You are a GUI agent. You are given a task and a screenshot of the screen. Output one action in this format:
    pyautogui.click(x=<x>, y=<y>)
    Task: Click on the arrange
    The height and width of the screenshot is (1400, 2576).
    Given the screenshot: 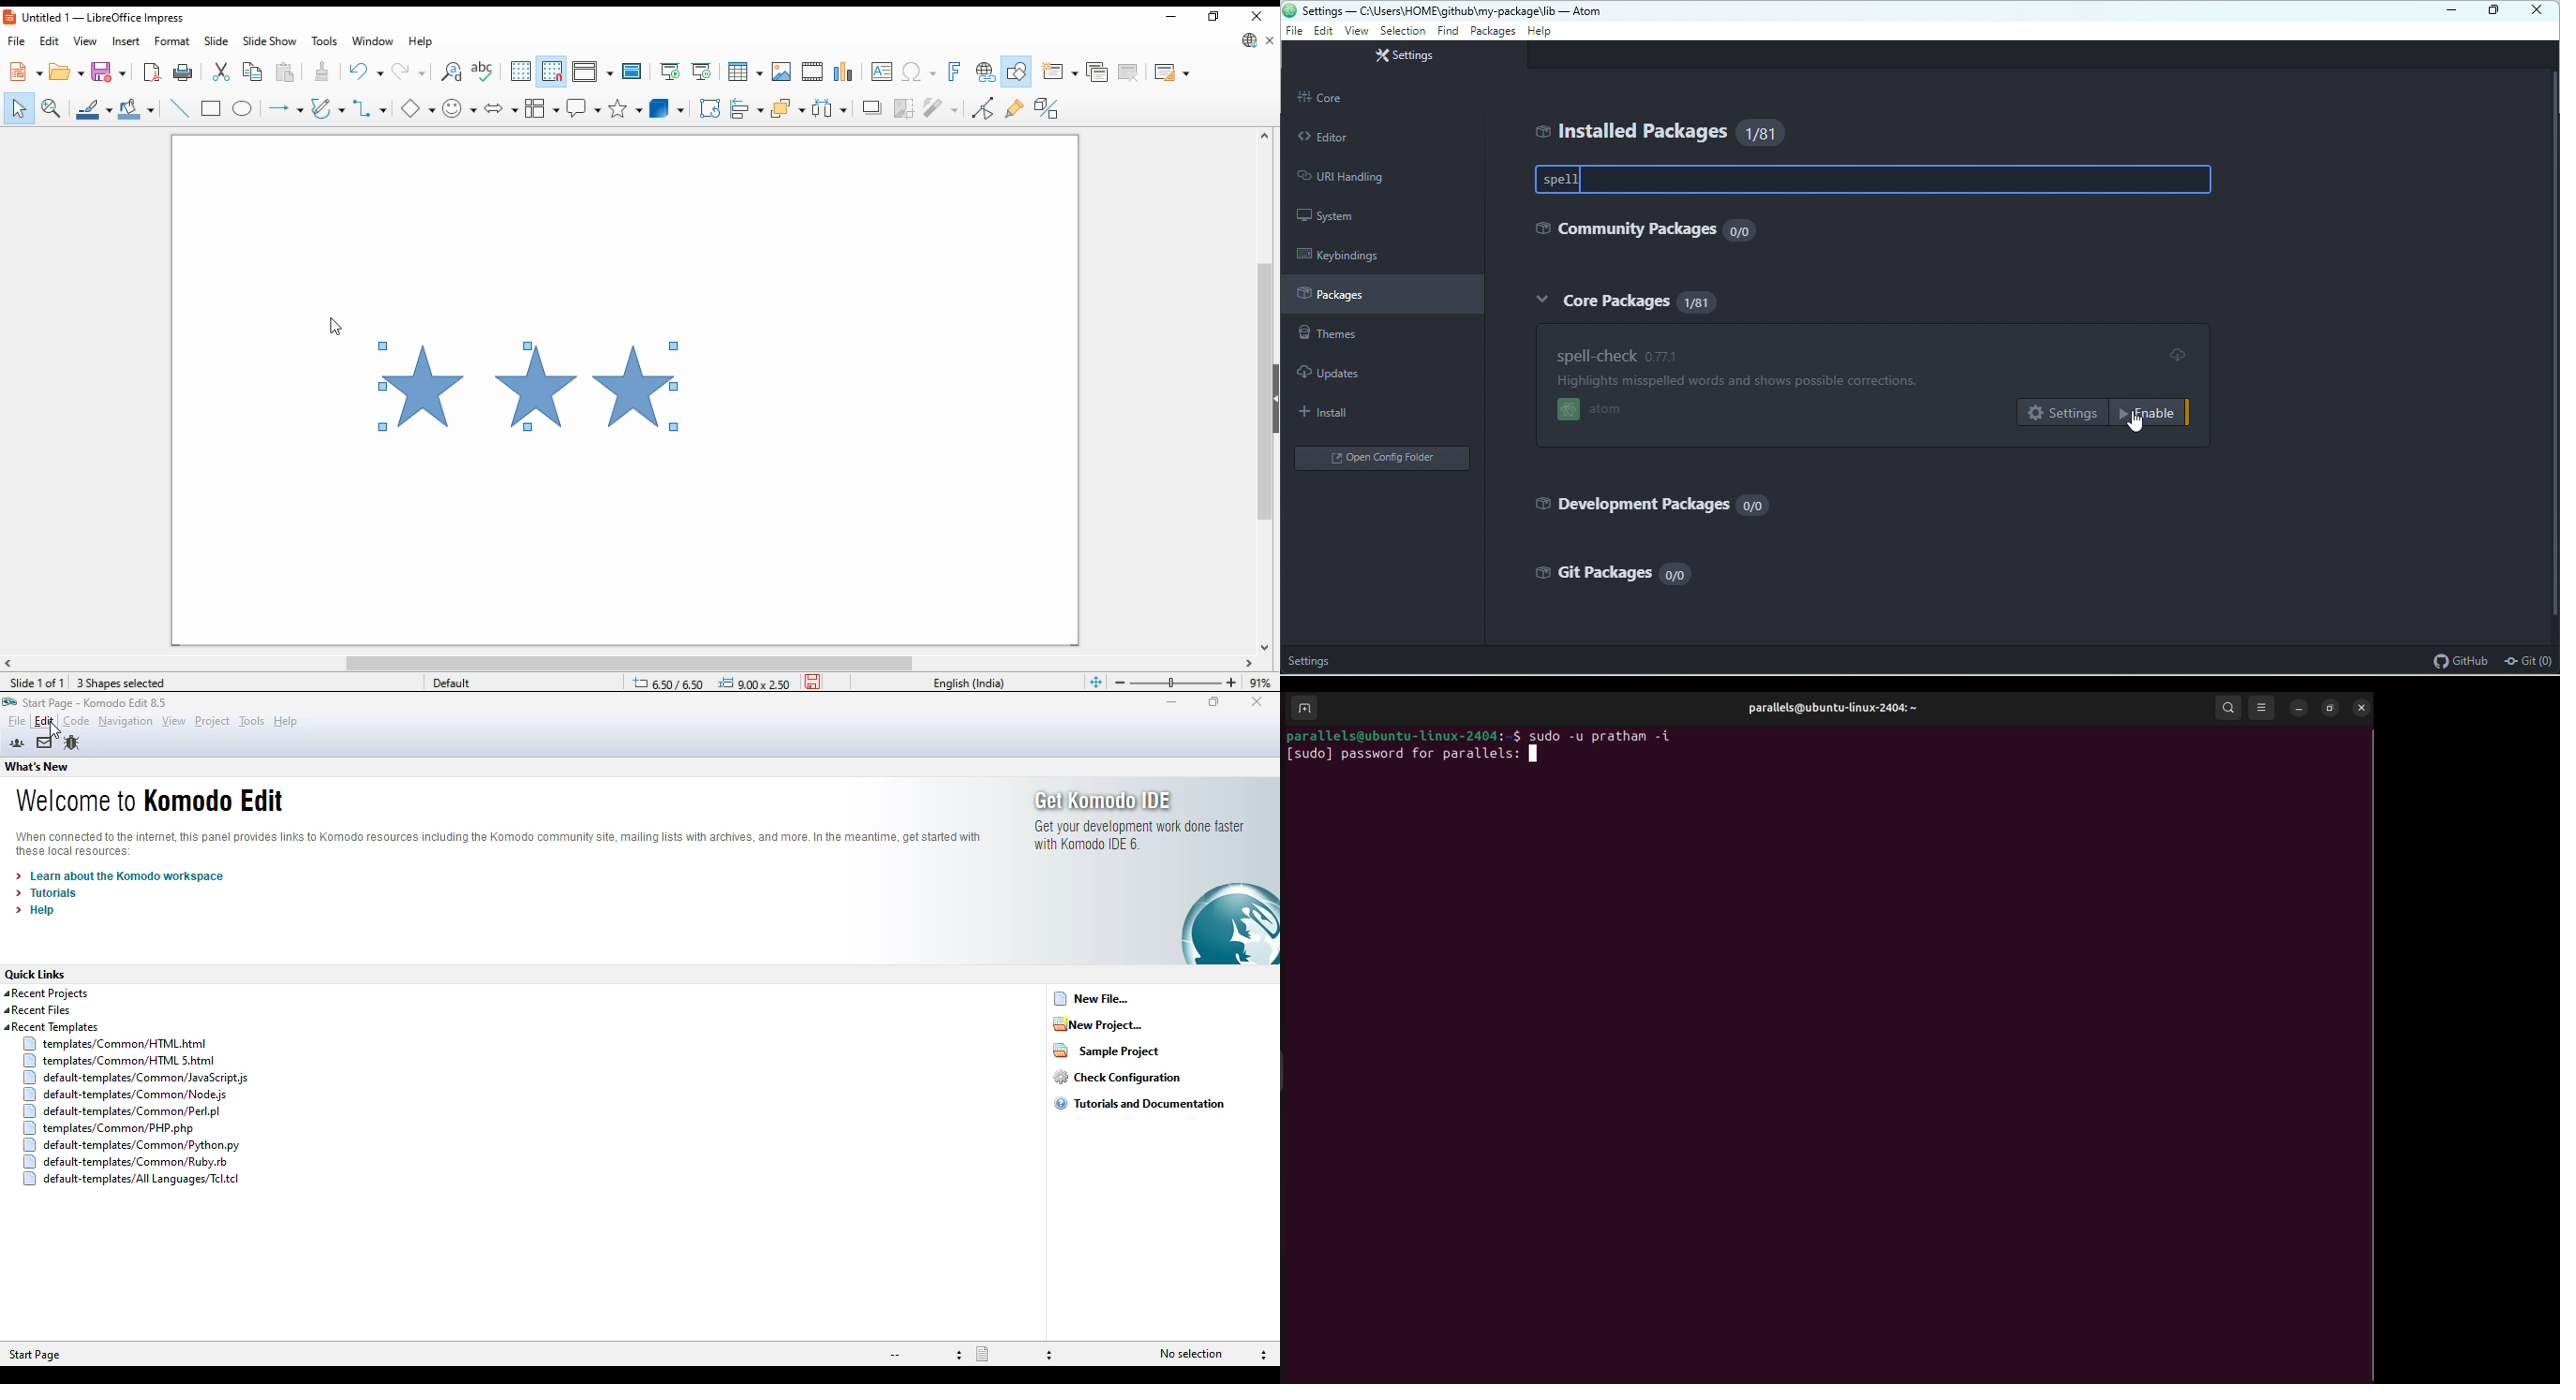 What is the action you would take?
    pyautogui.click(x=789, y=108)
    